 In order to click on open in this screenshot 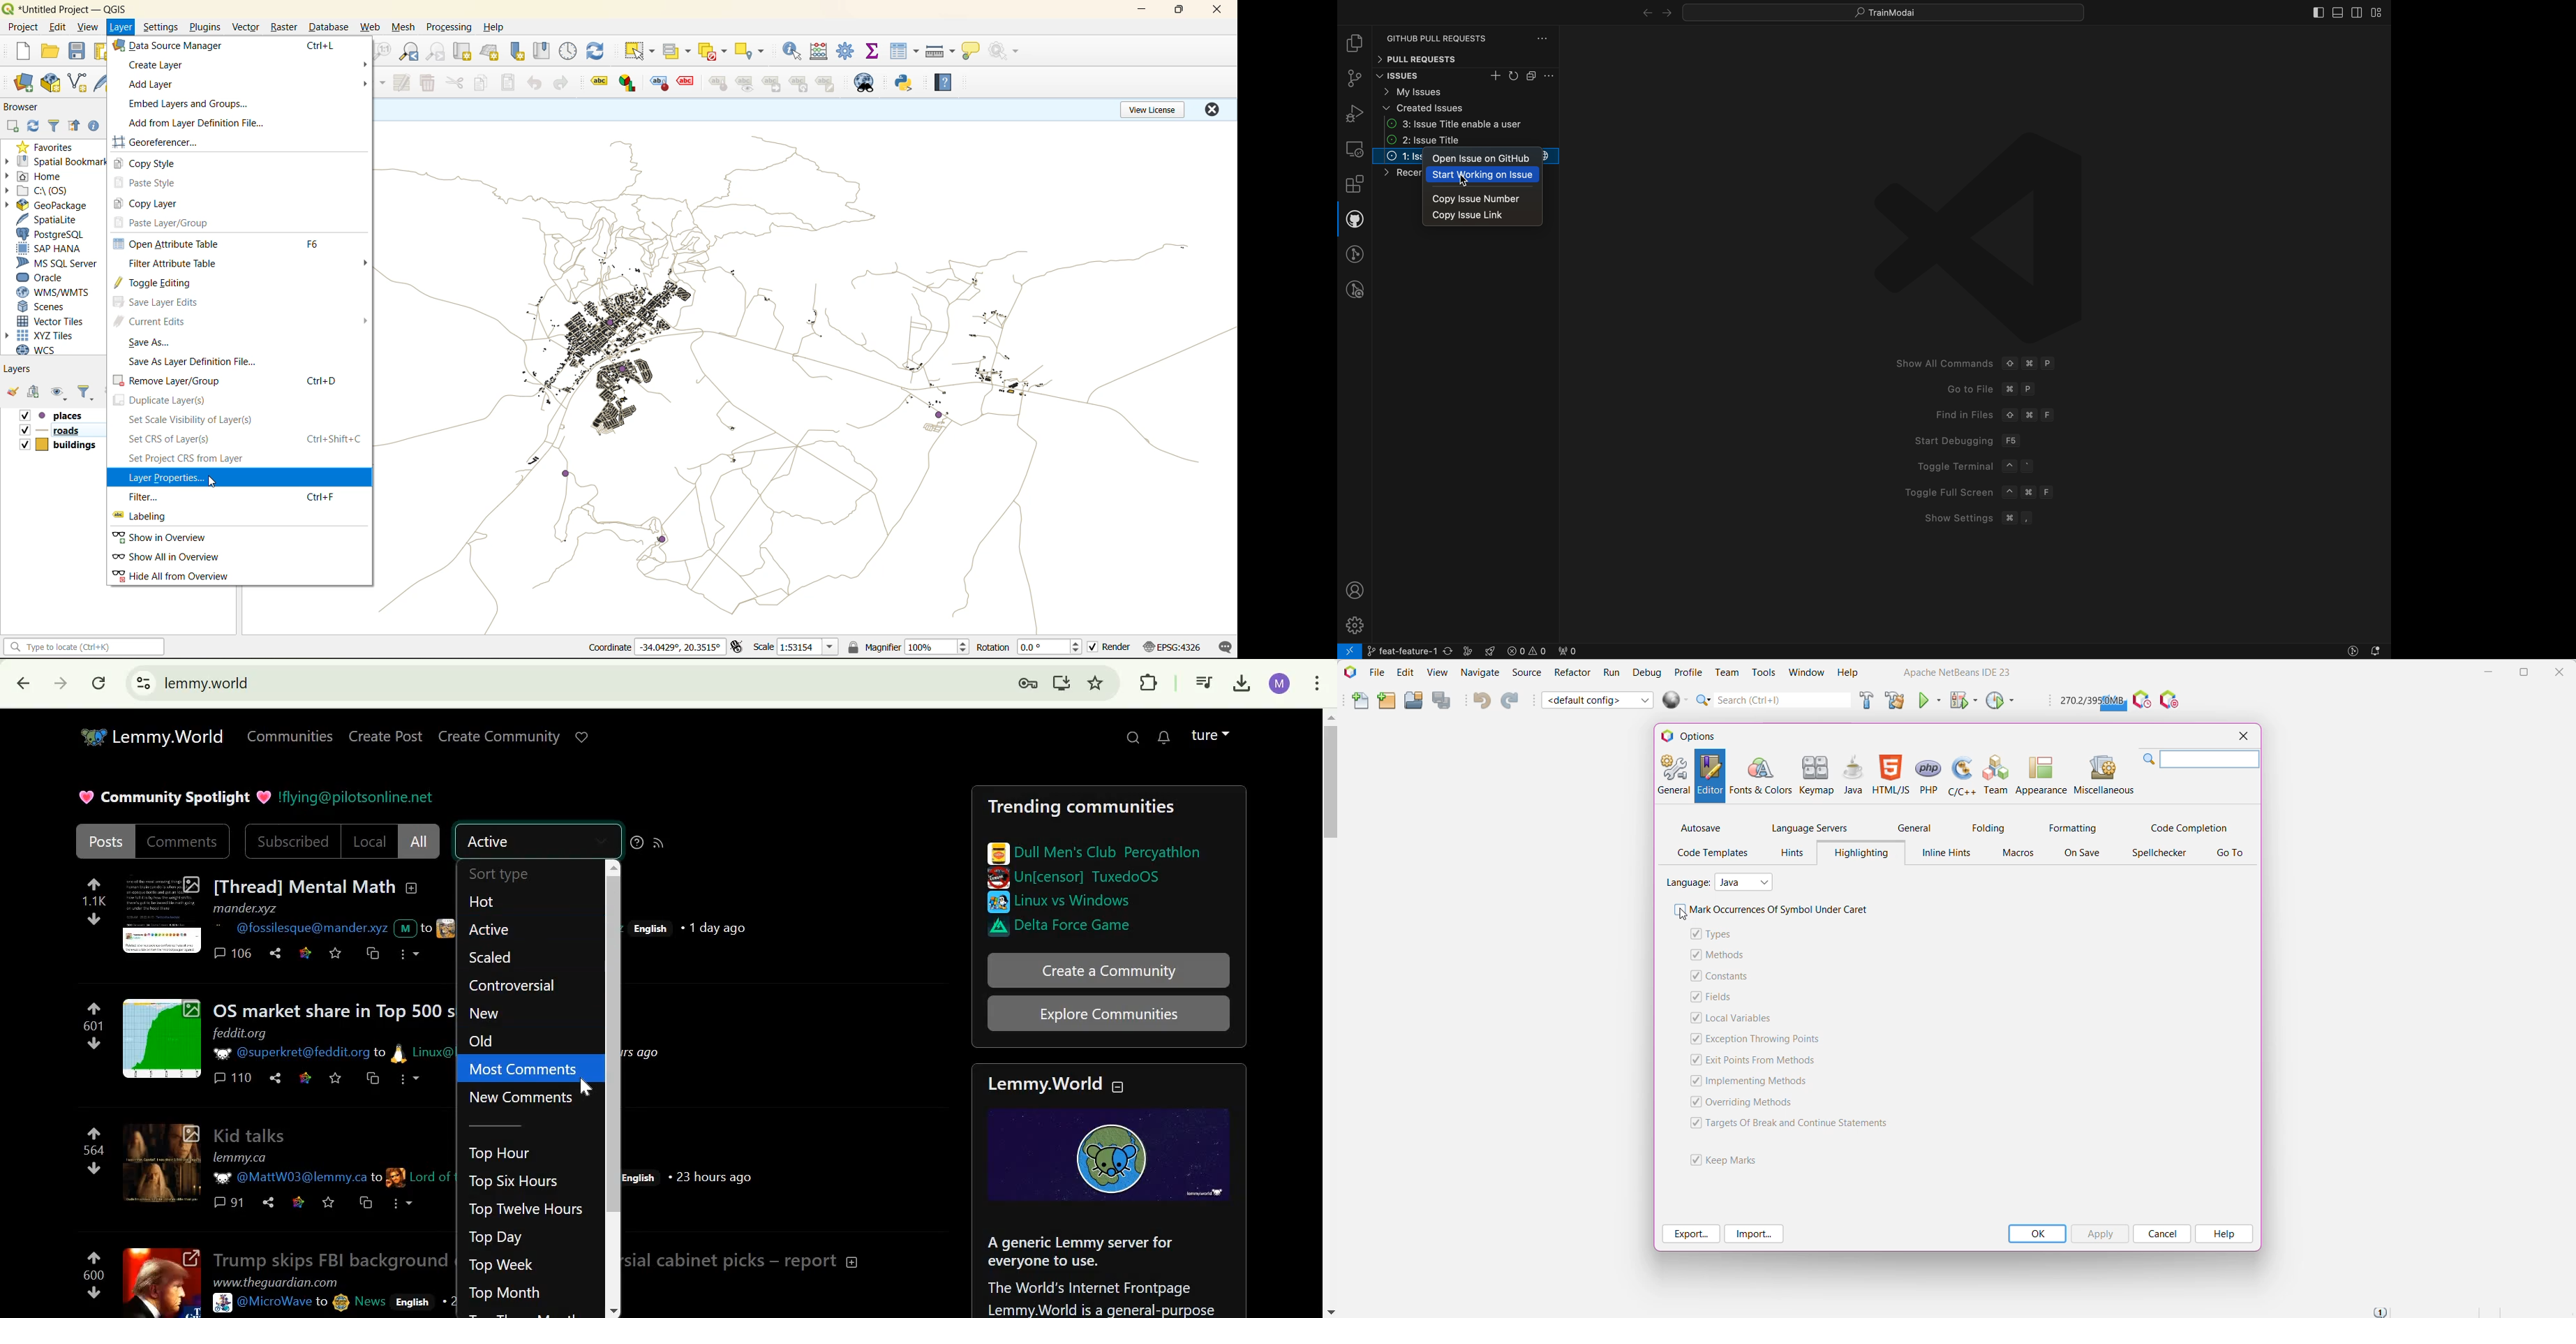, I will do `click(53, 52)`.